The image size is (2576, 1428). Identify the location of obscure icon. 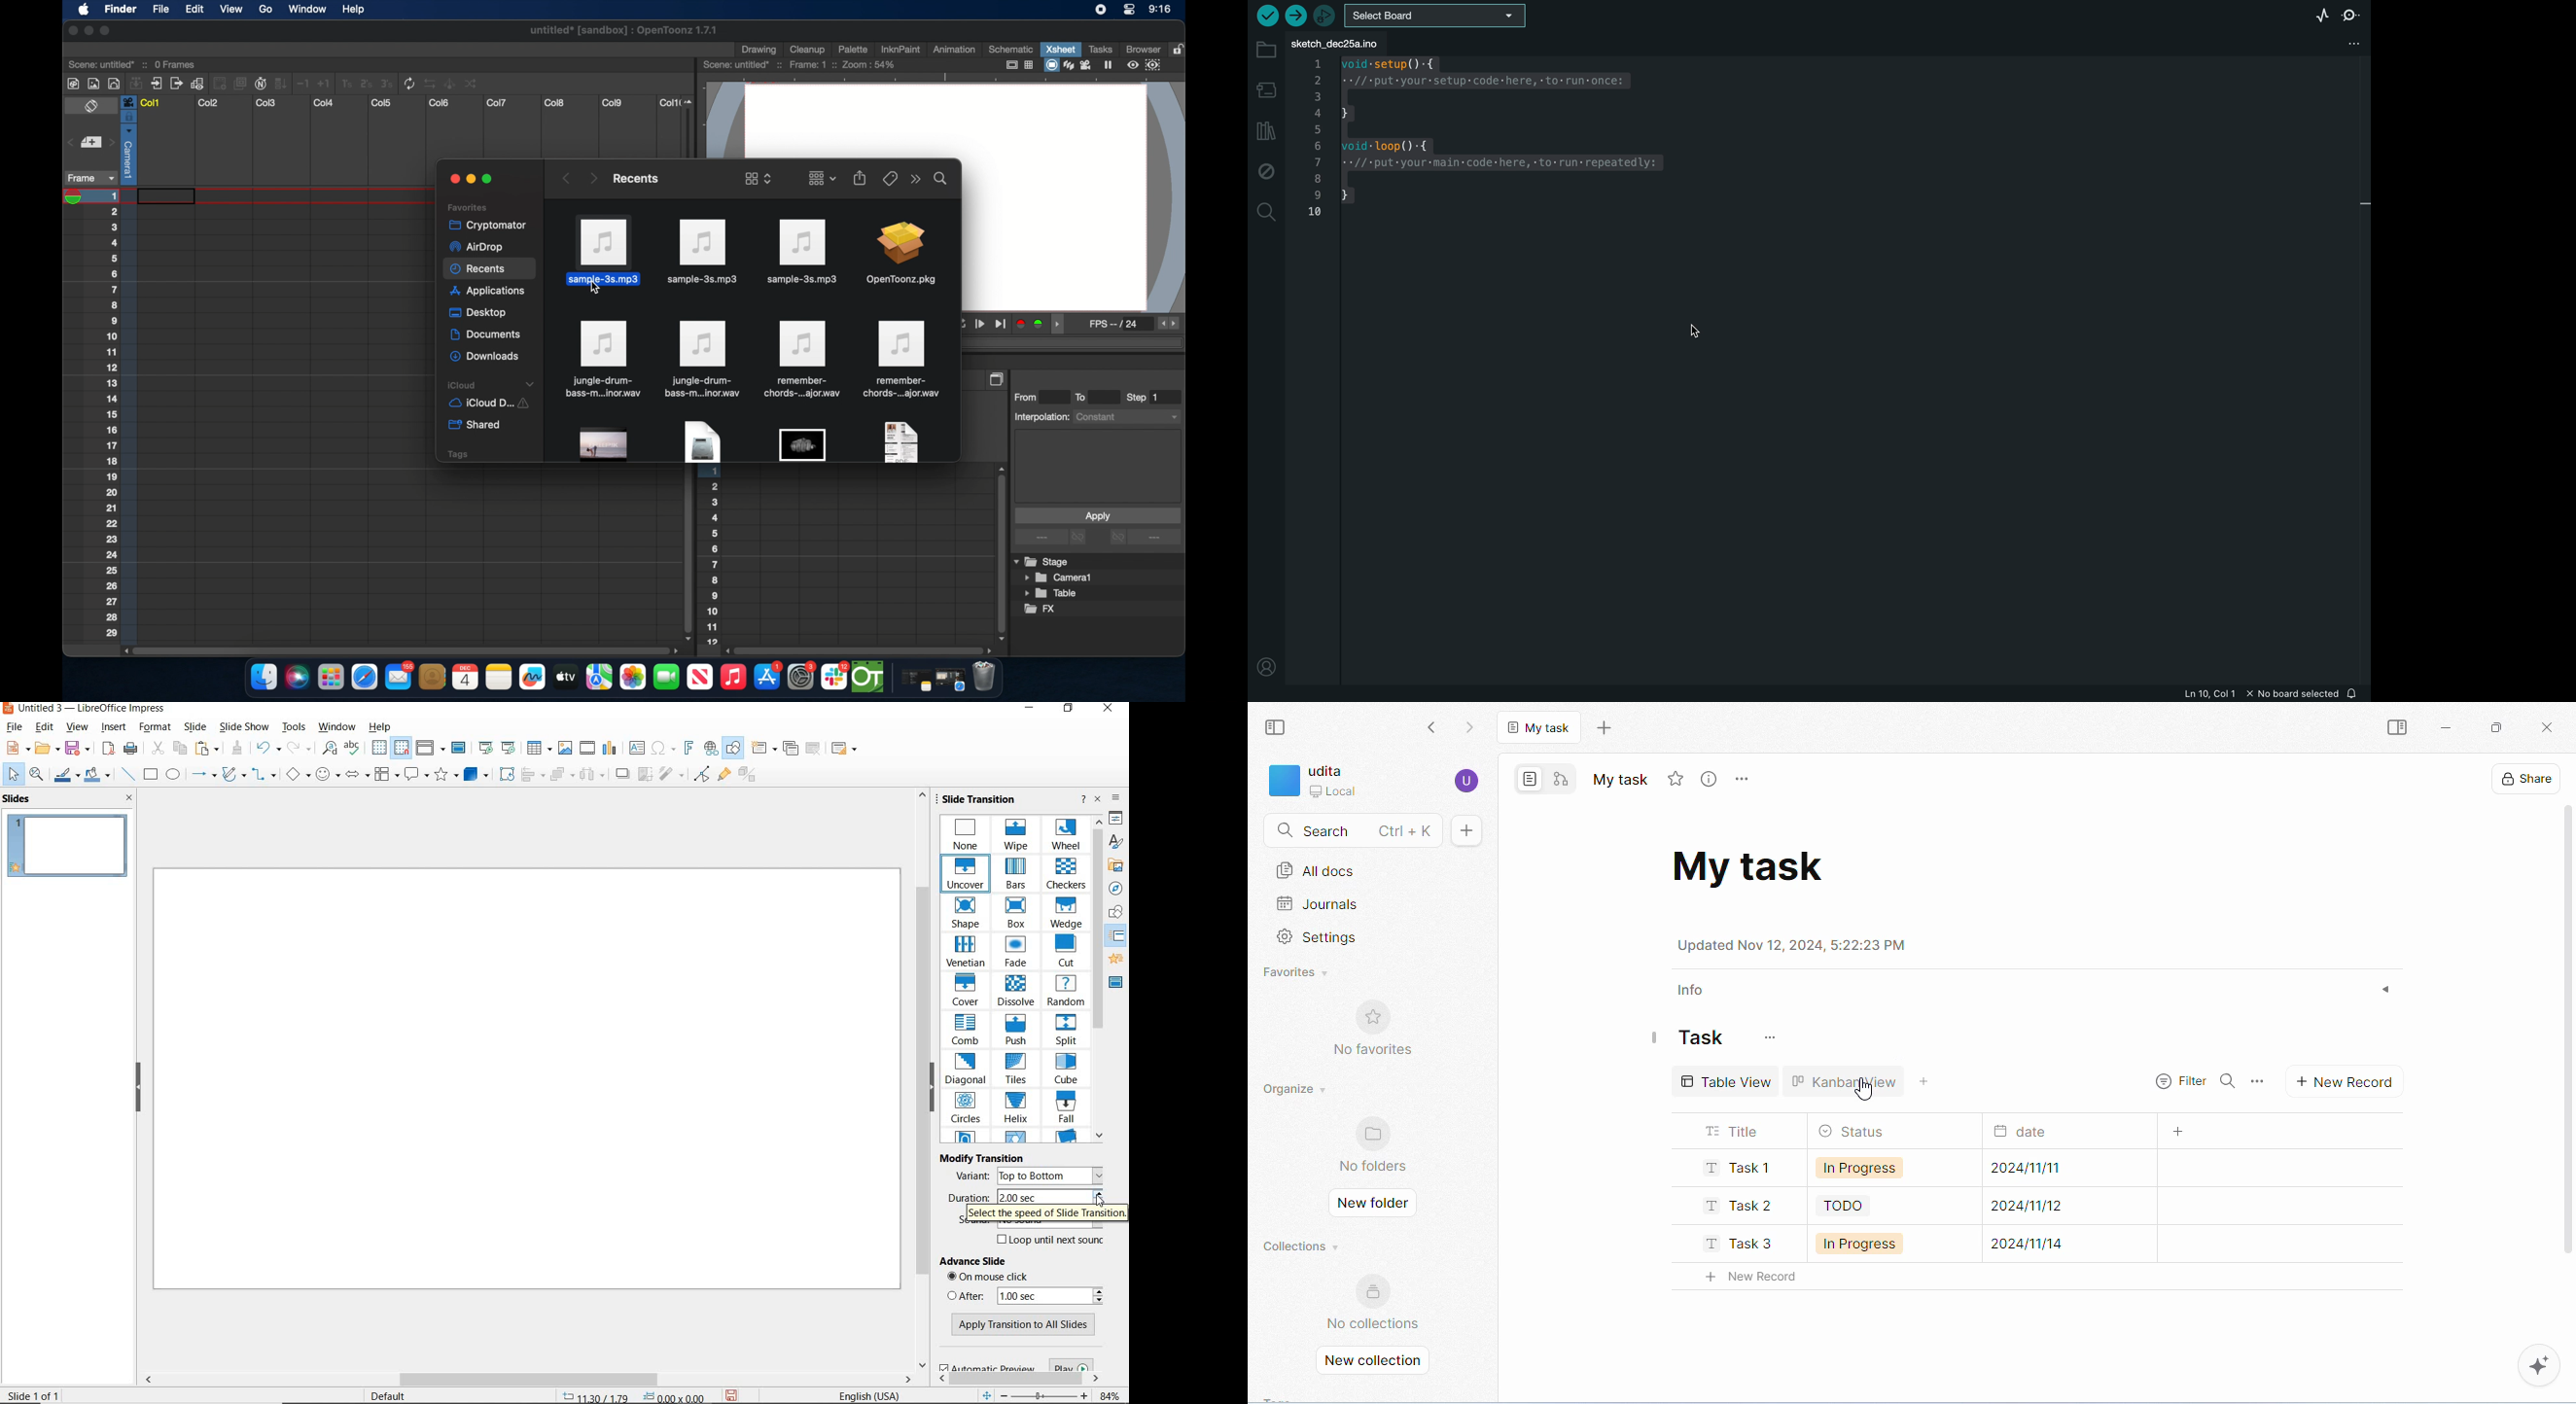
(605, 445).